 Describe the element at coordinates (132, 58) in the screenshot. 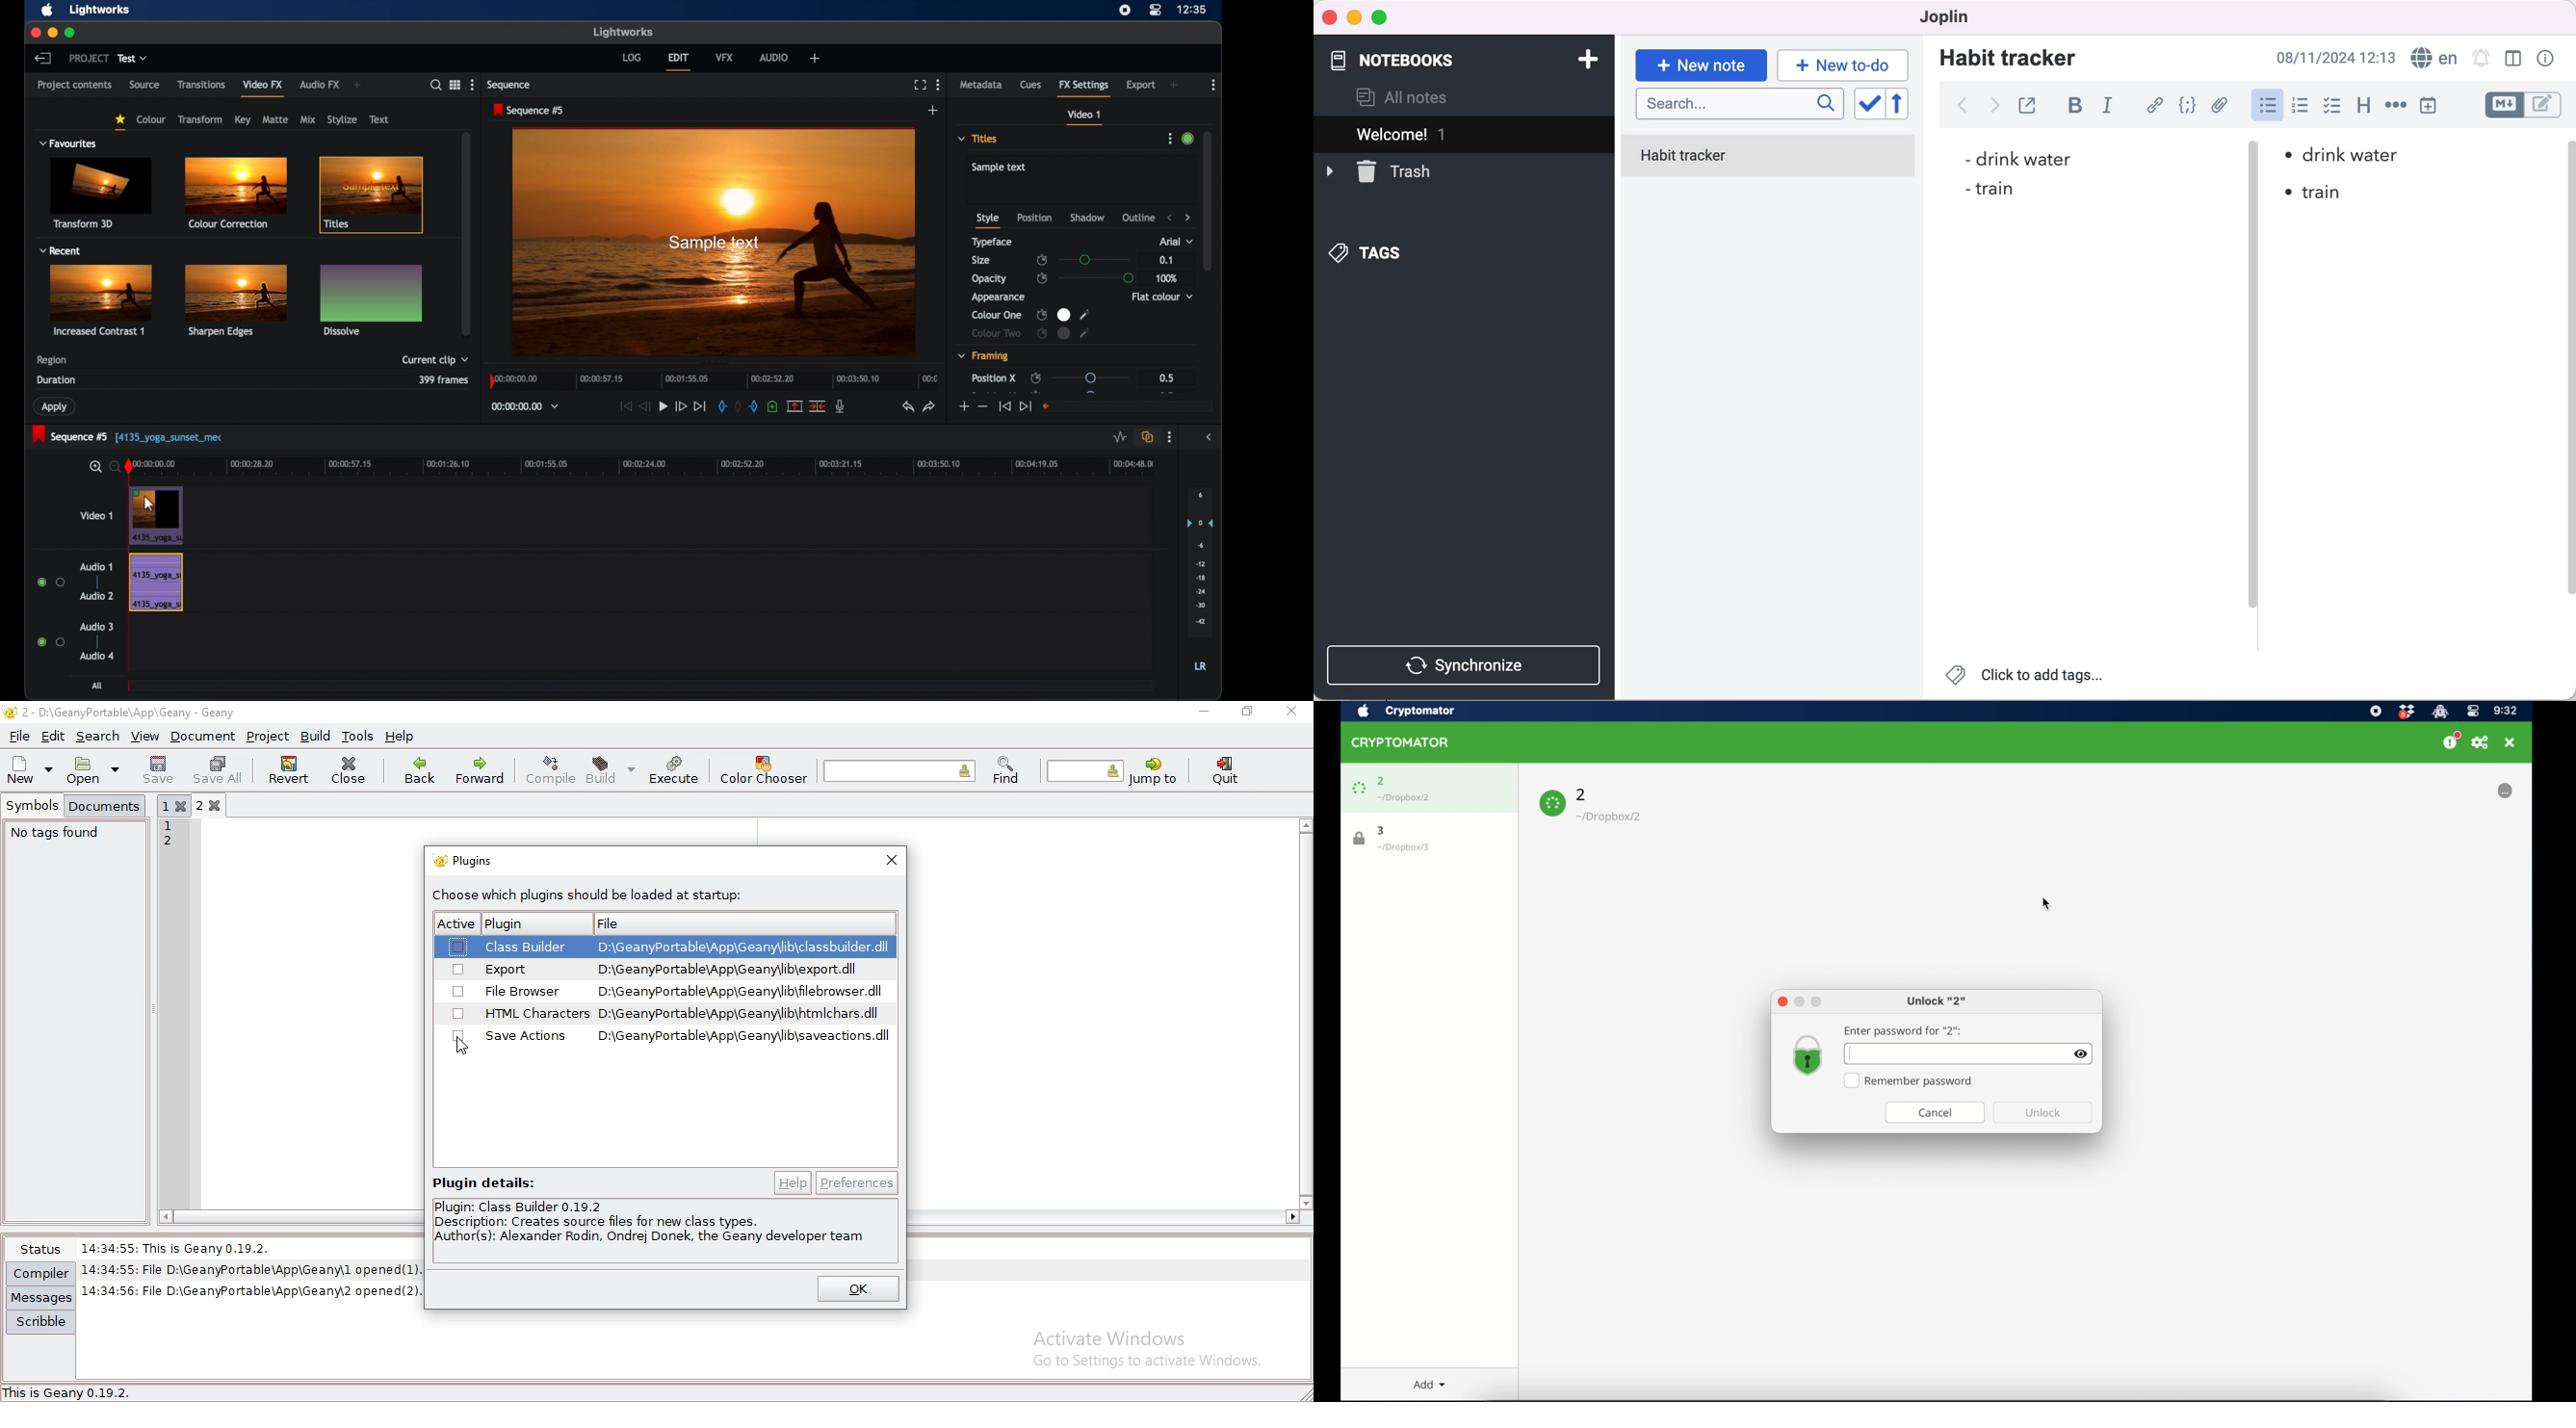

I see `test dropdown` at that location.